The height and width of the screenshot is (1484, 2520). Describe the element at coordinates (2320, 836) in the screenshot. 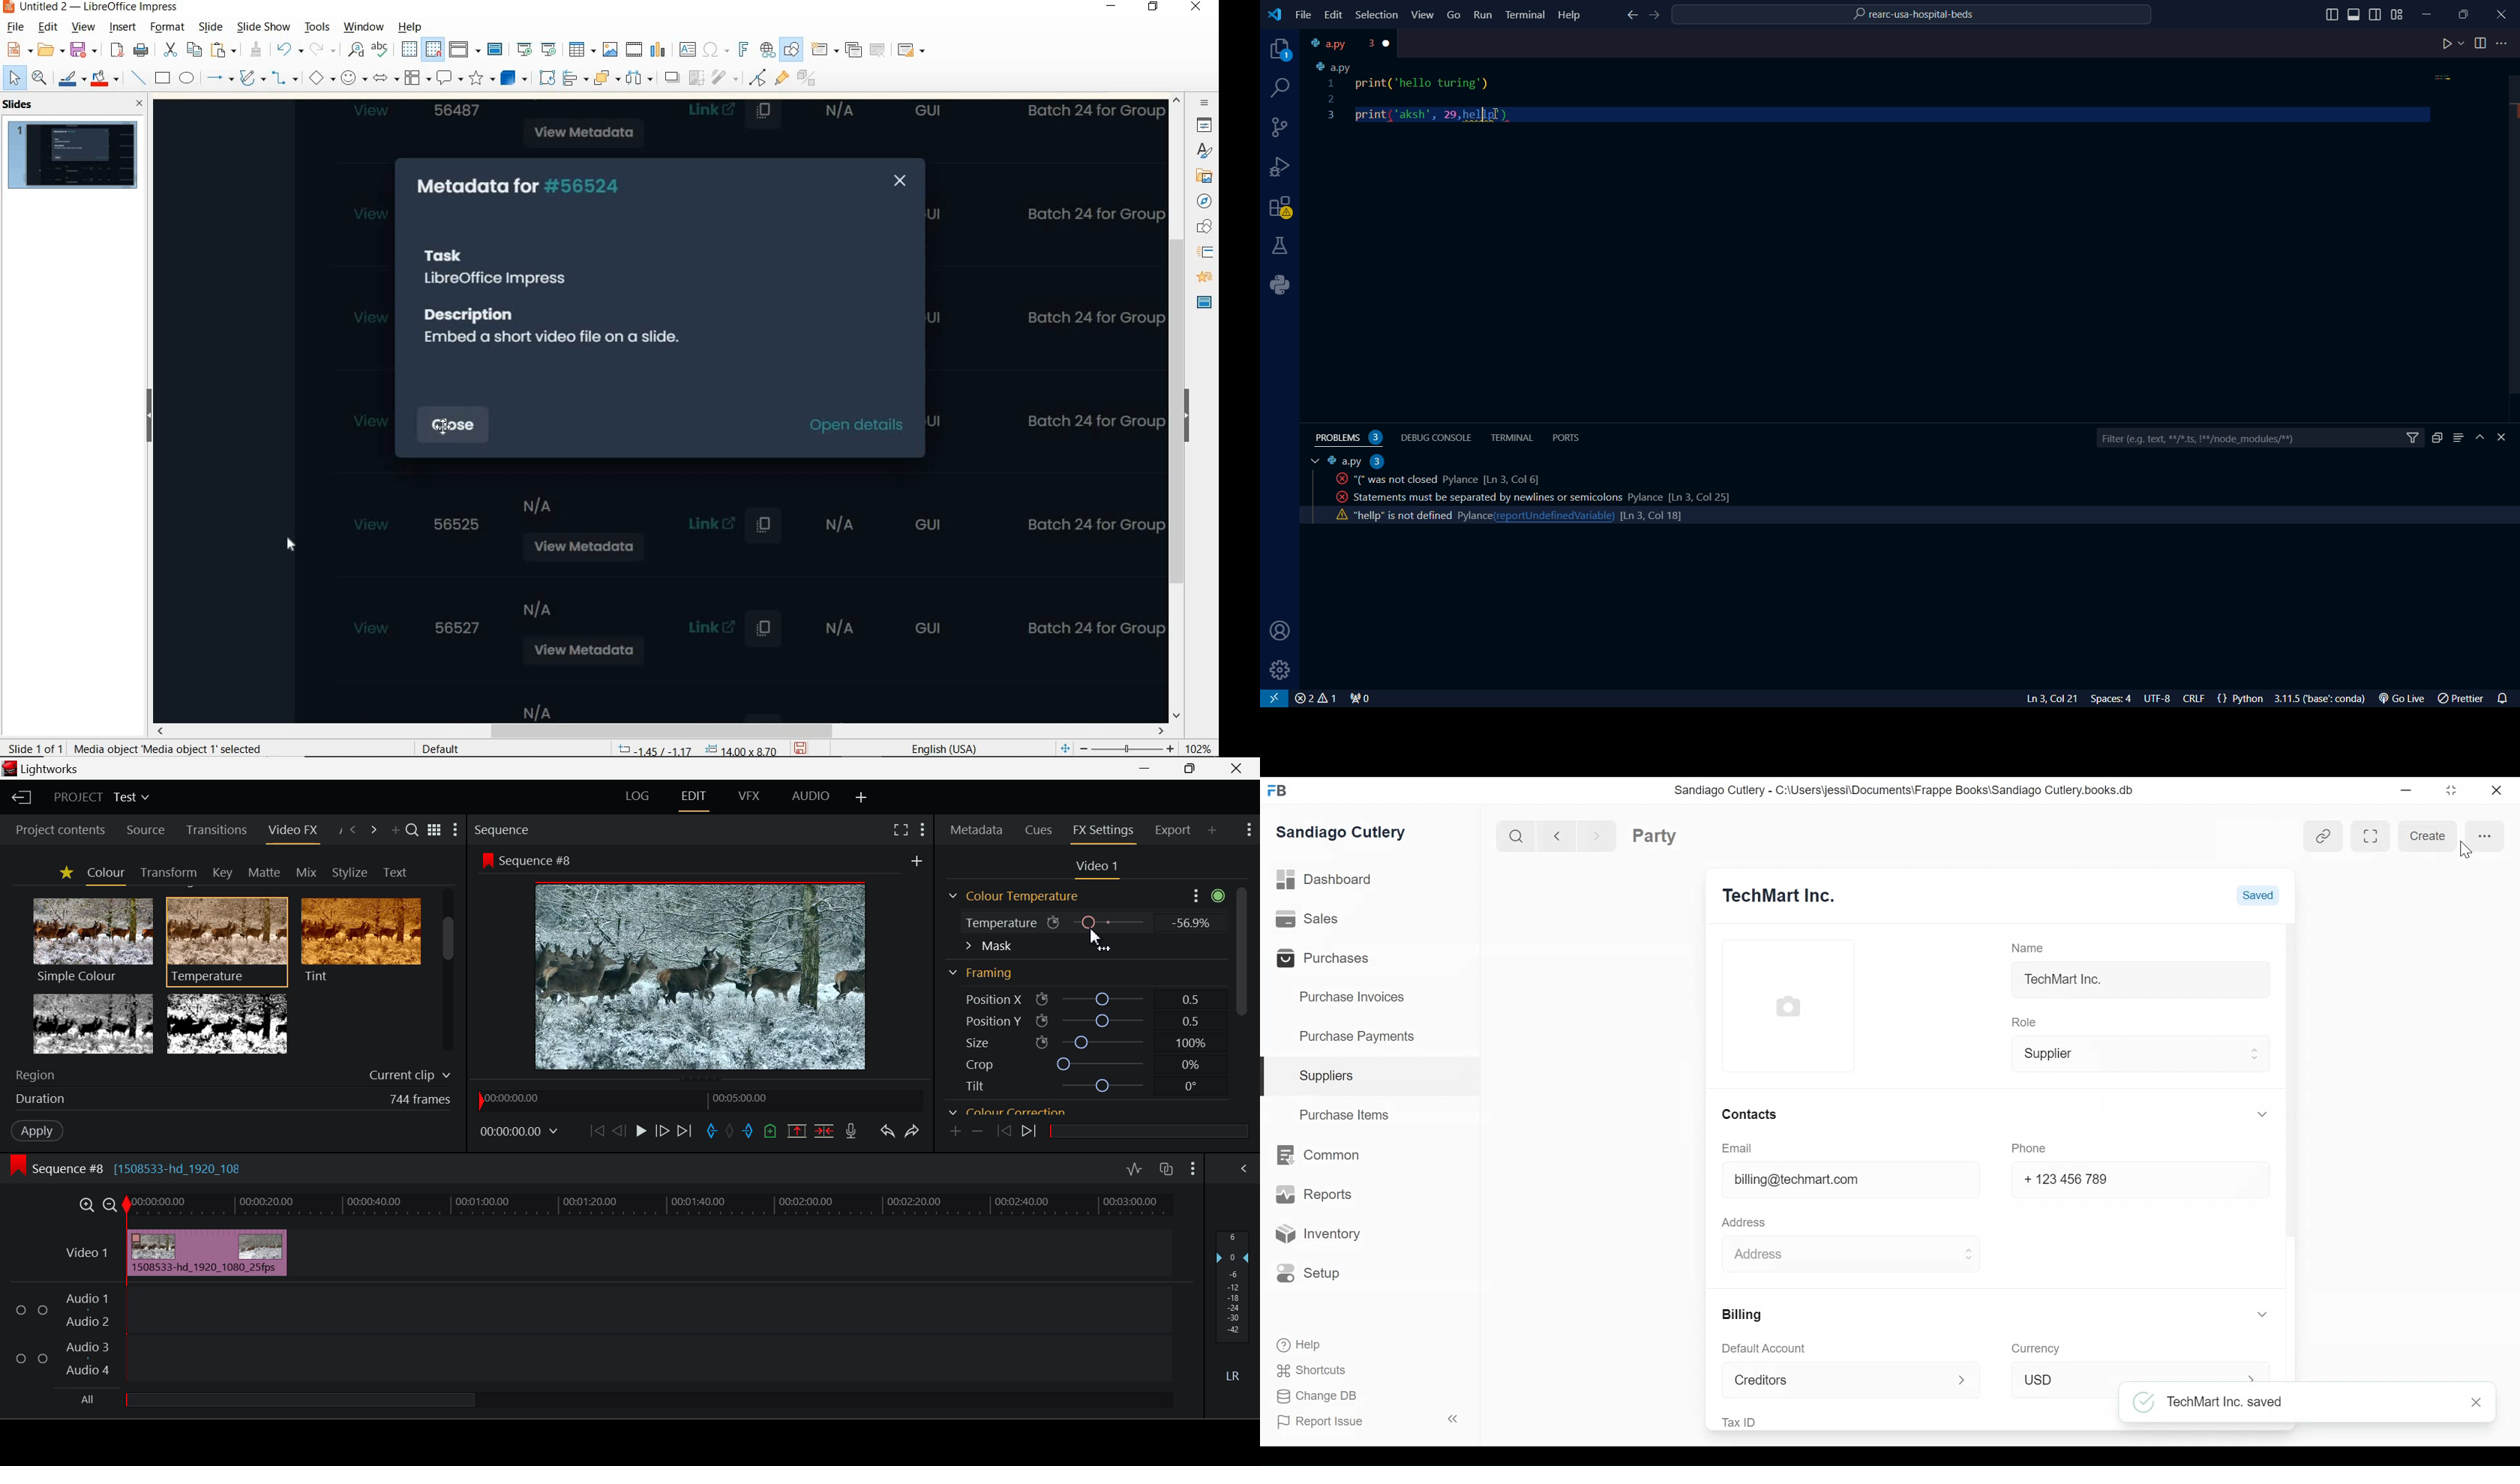

I see `link` at that location.